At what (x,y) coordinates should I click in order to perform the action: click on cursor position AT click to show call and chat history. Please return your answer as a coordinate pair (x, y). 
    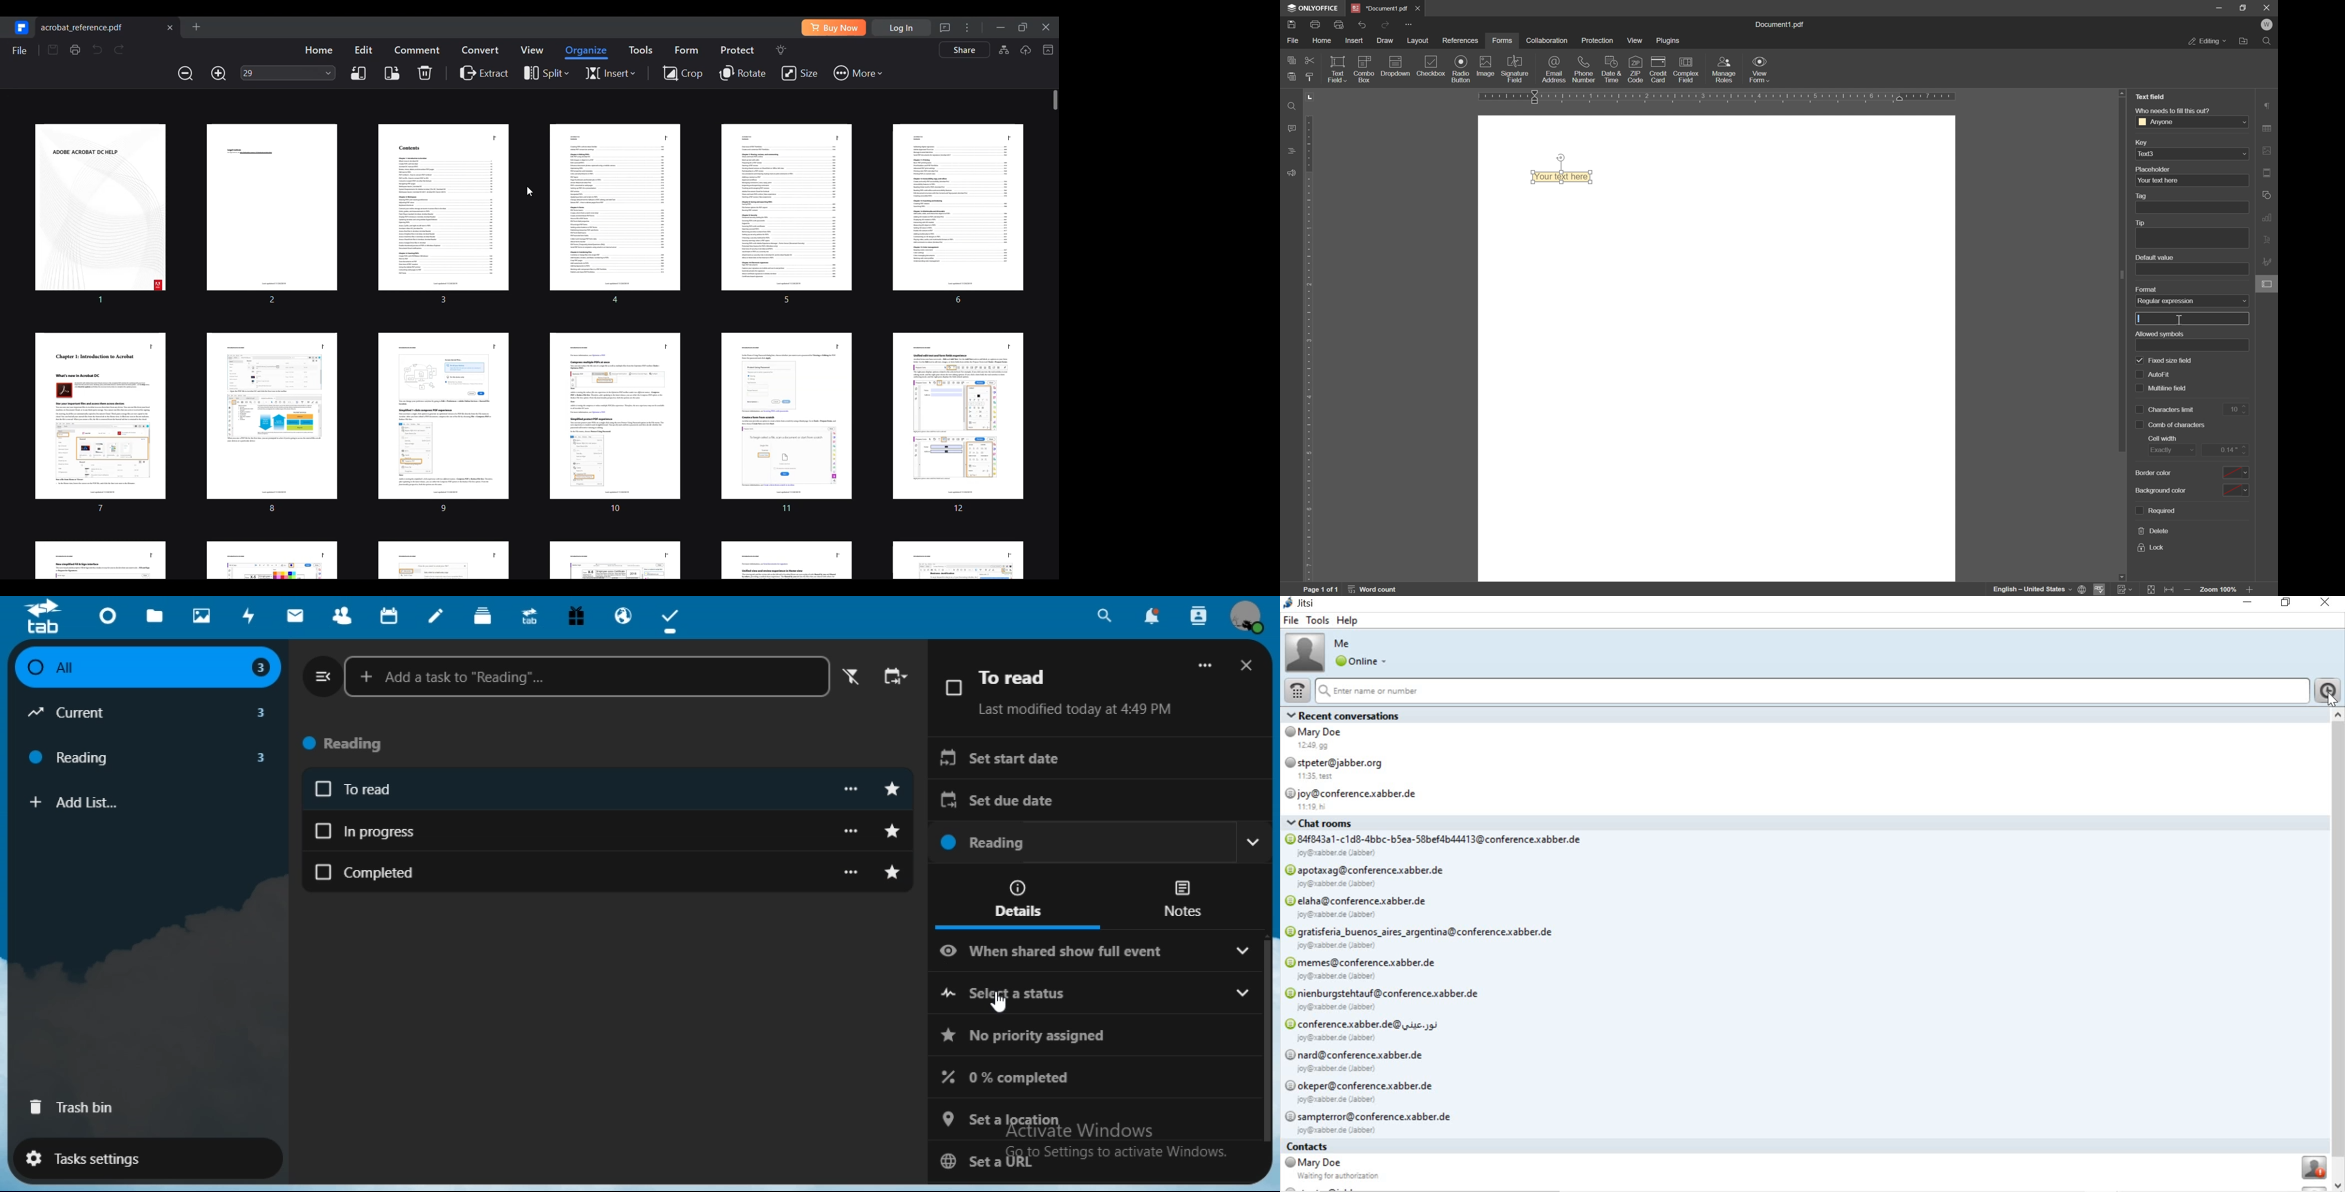
    Looking at the image, I should click on (2333, 698).